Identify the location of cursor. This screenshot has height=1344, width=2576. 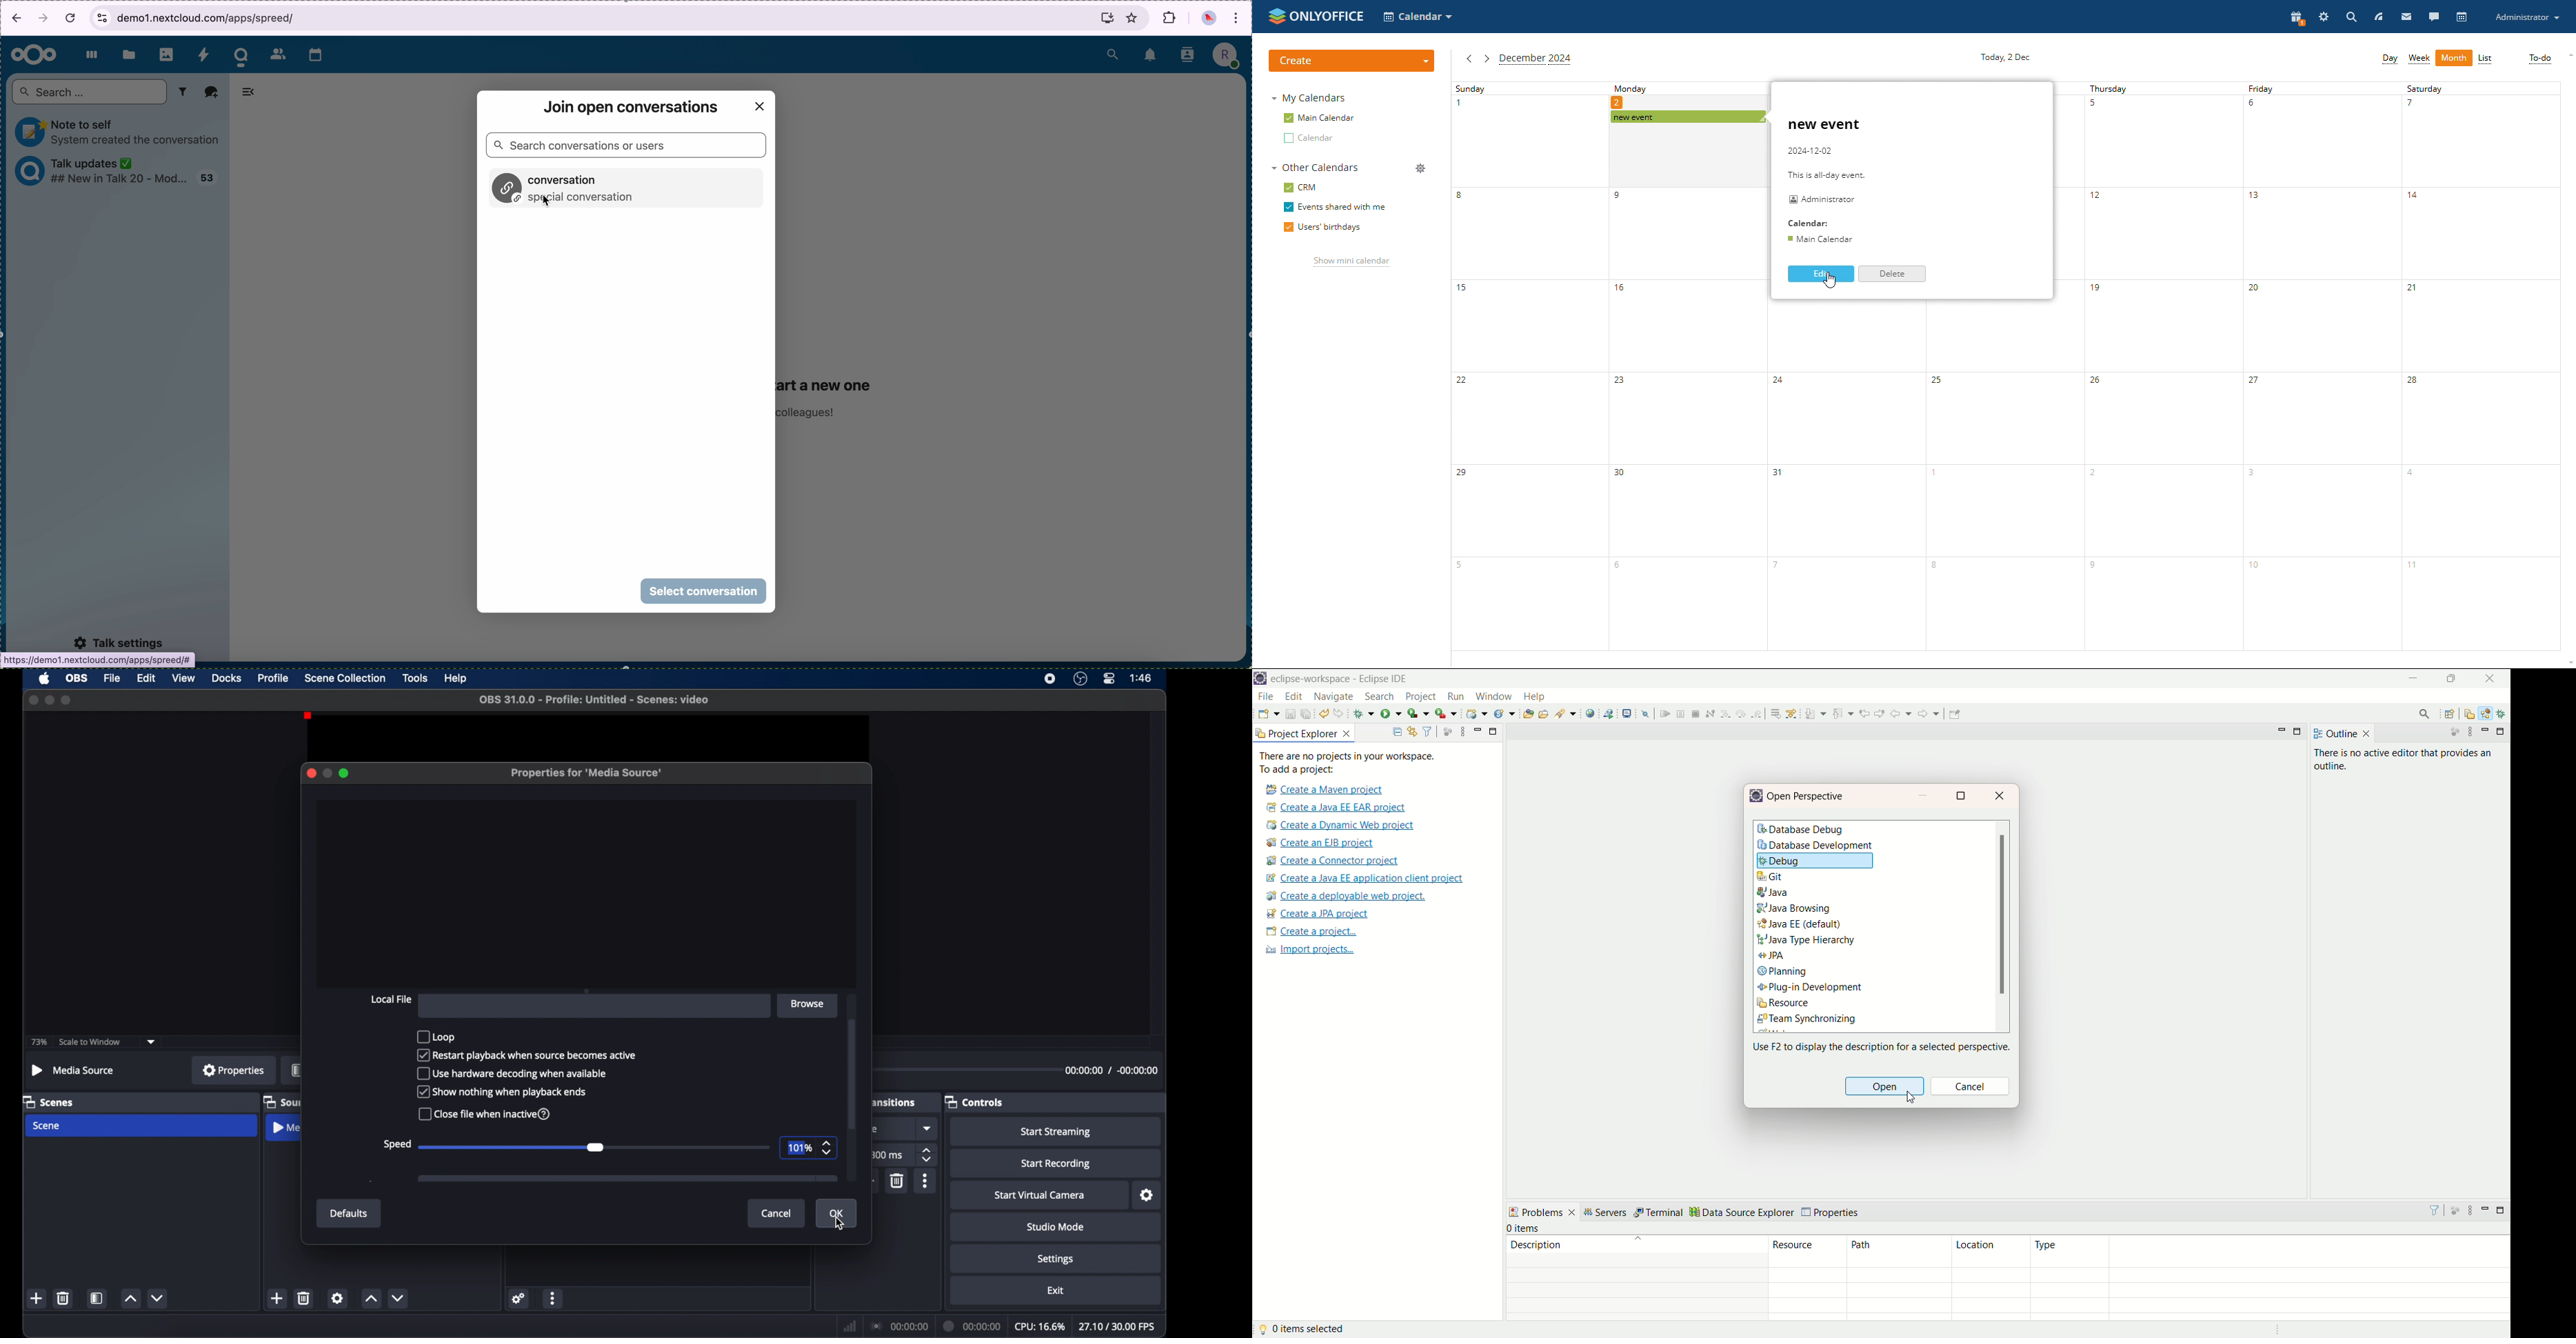
(840, 1223).